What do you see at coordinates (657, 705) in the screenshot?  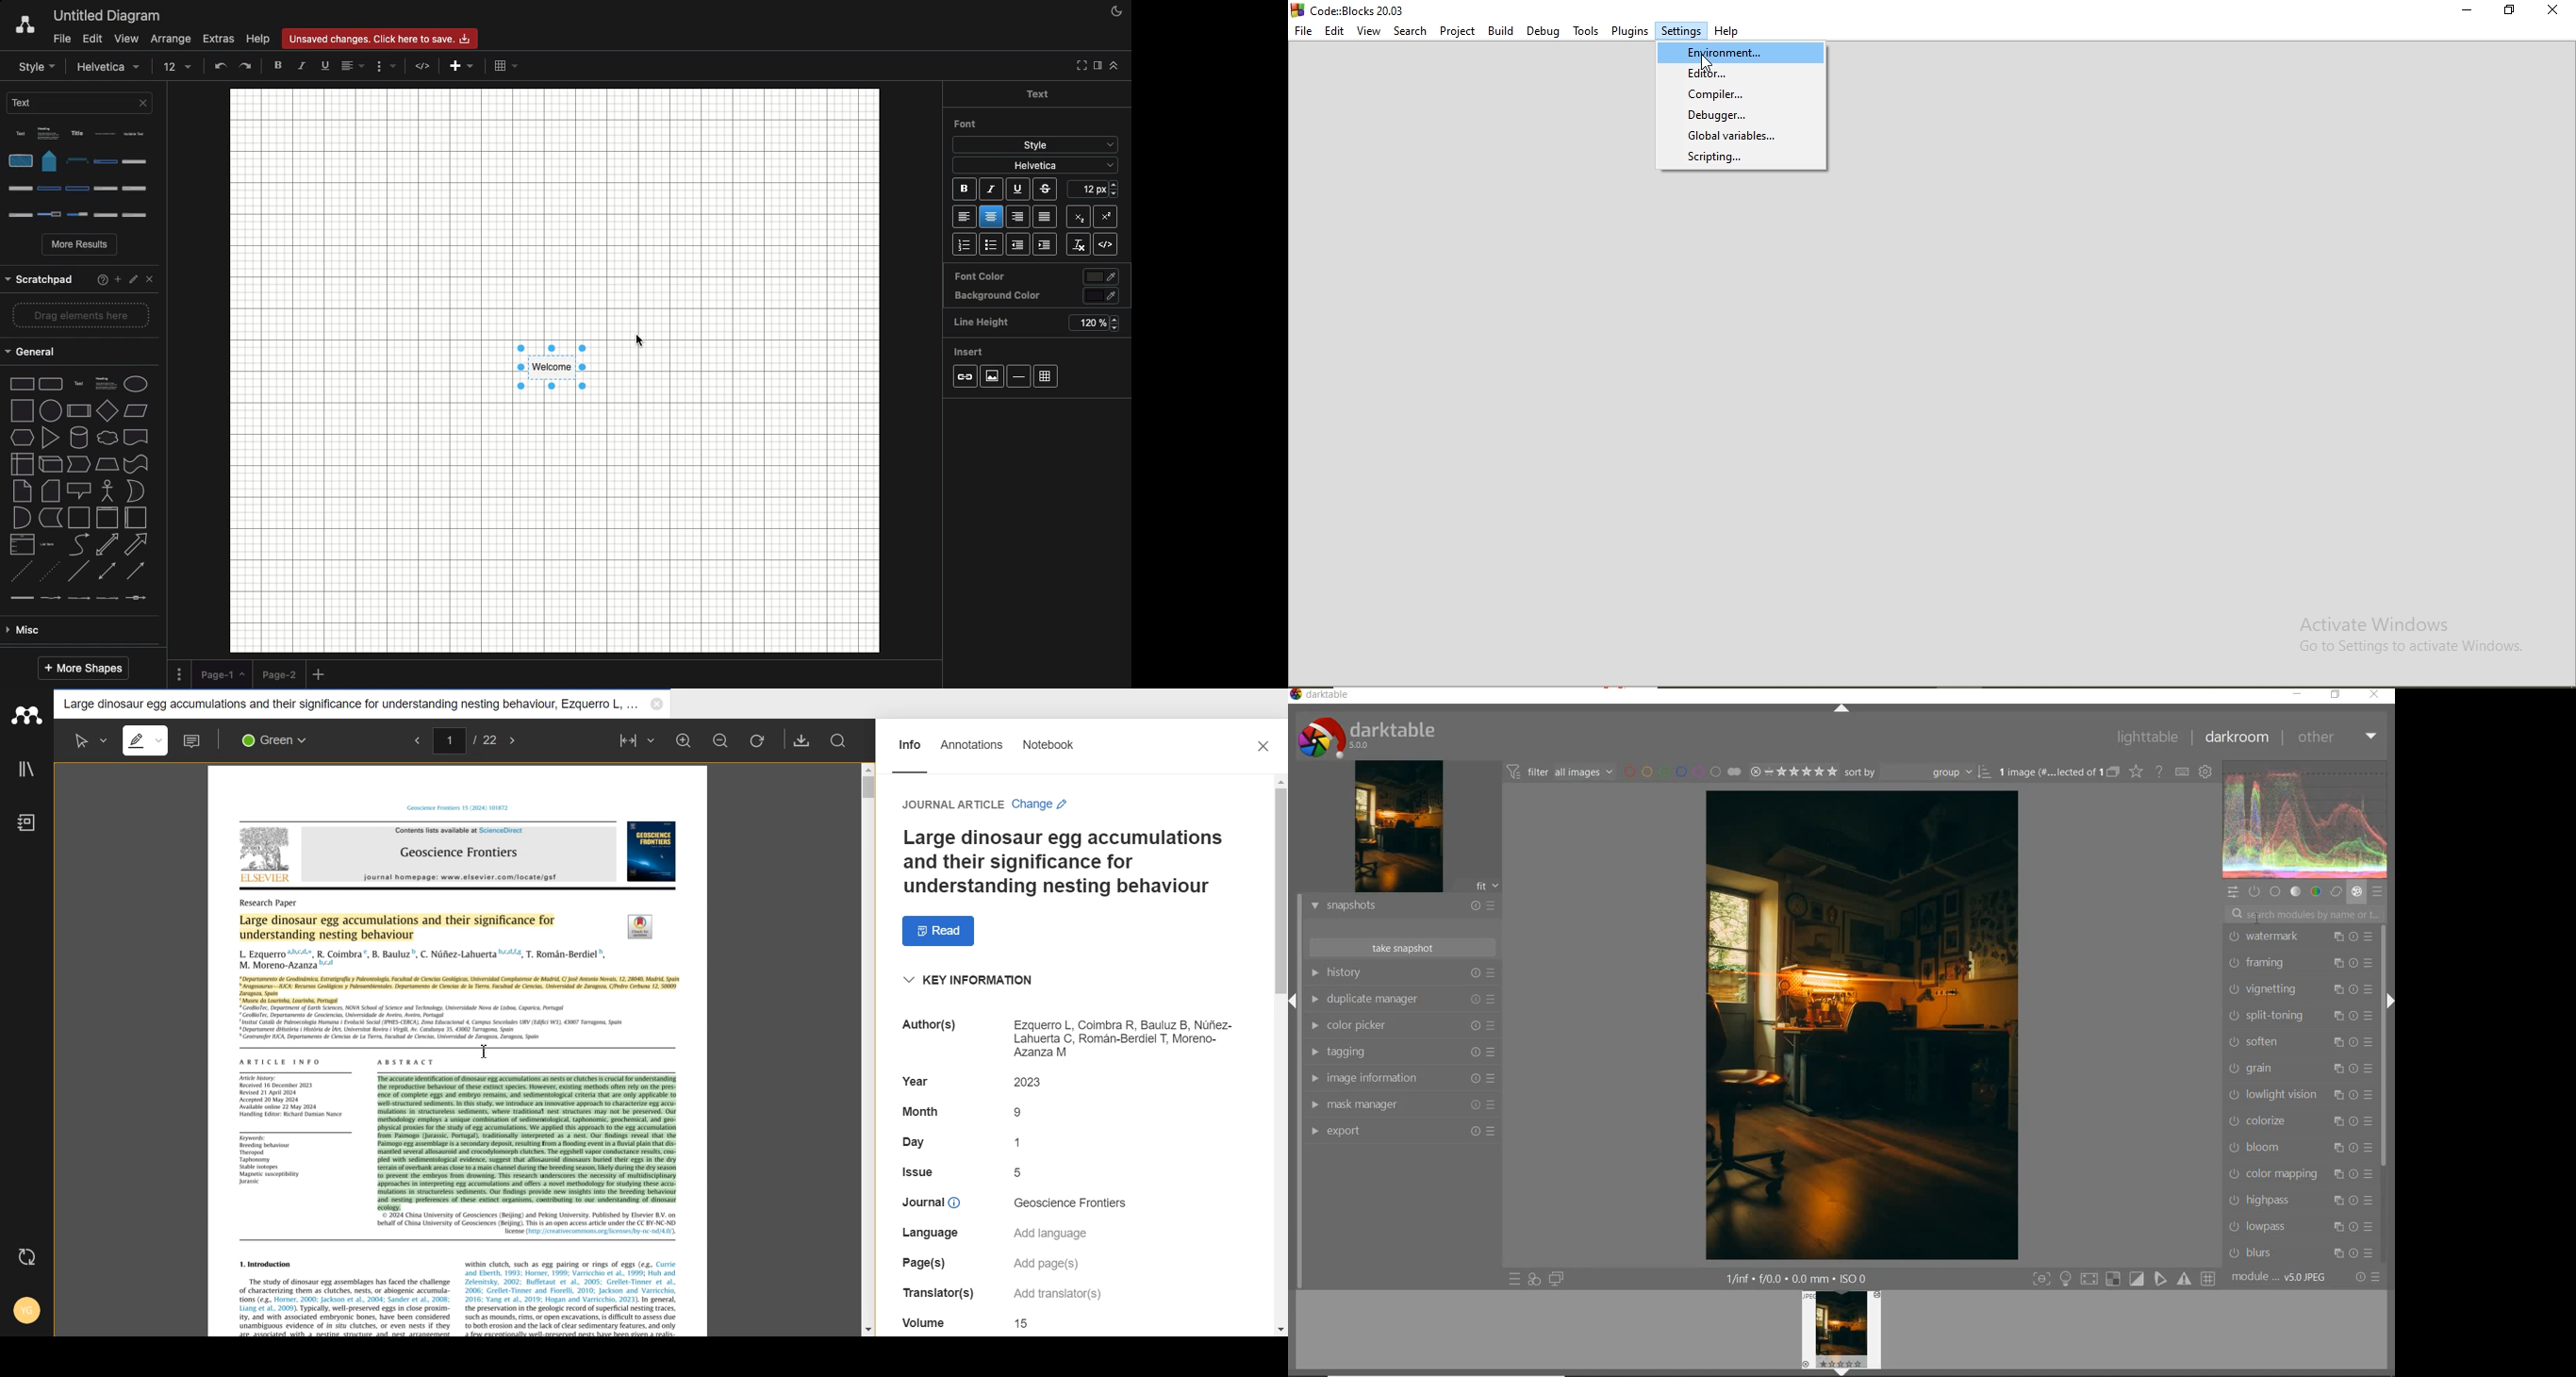 I see `Close folder` at bounding box center [657, 705].